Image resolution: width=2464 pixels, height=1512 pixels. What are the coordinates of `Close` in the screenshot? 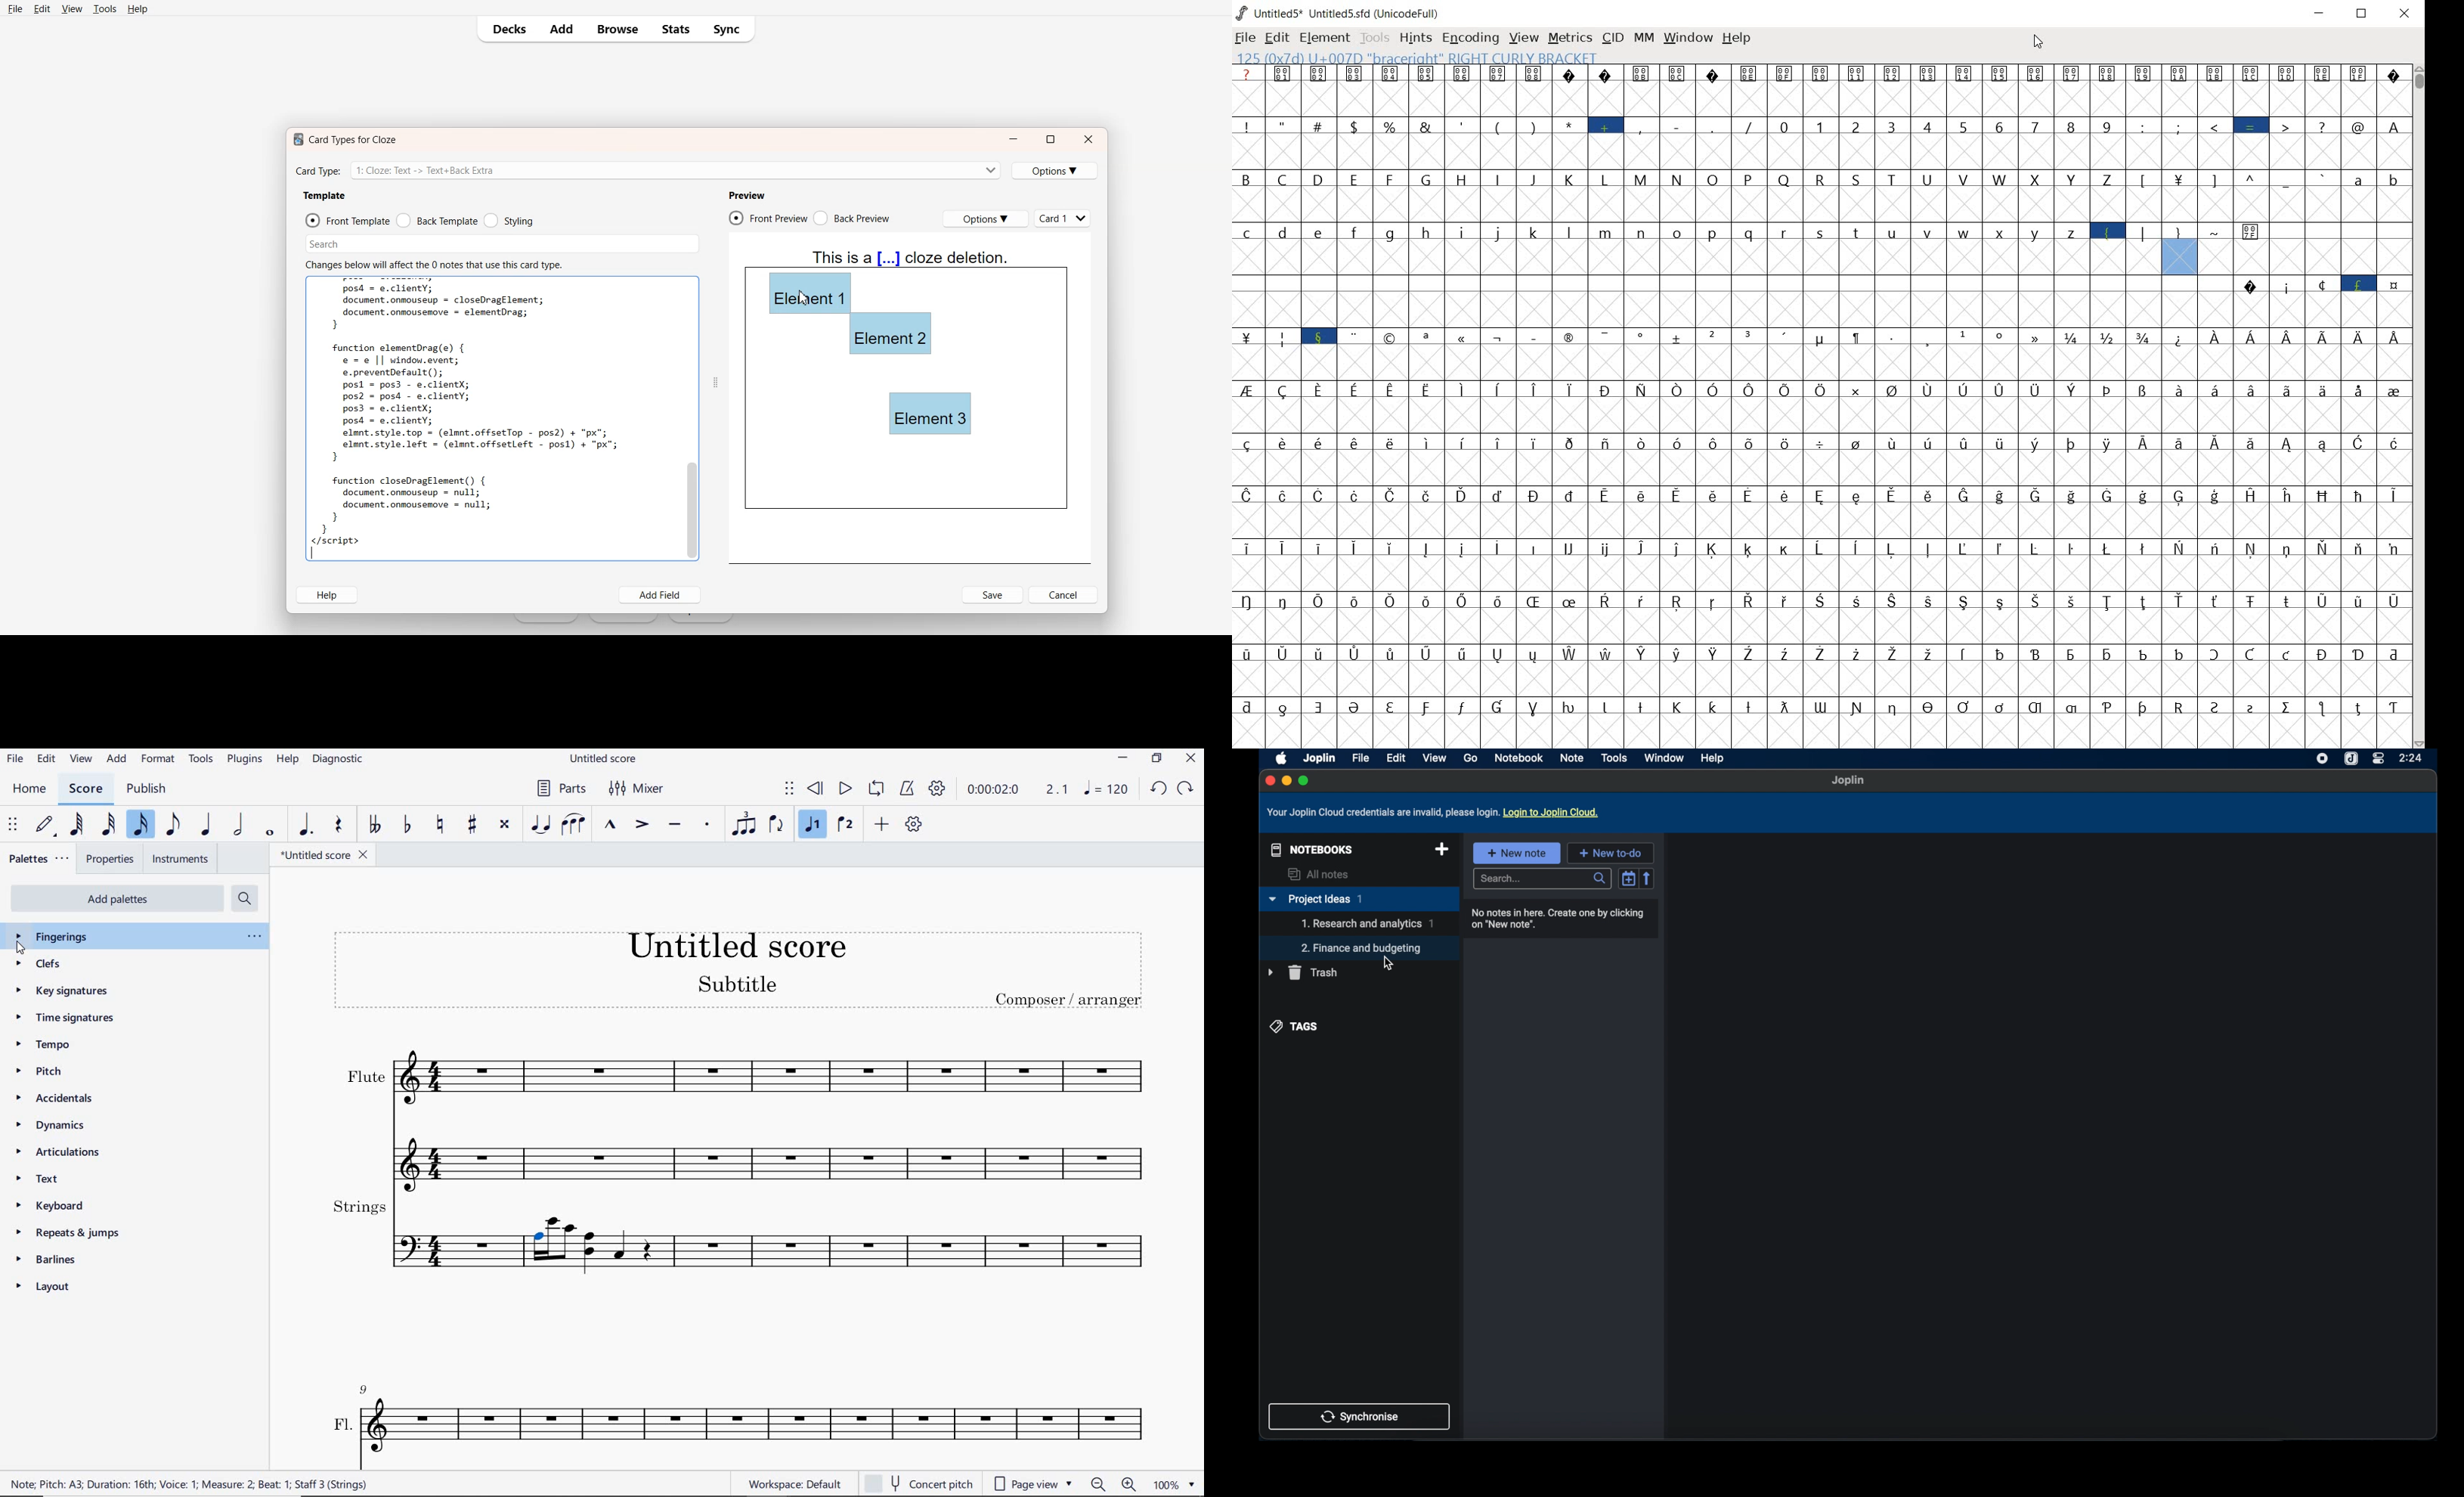 It's located at (1089, 139).